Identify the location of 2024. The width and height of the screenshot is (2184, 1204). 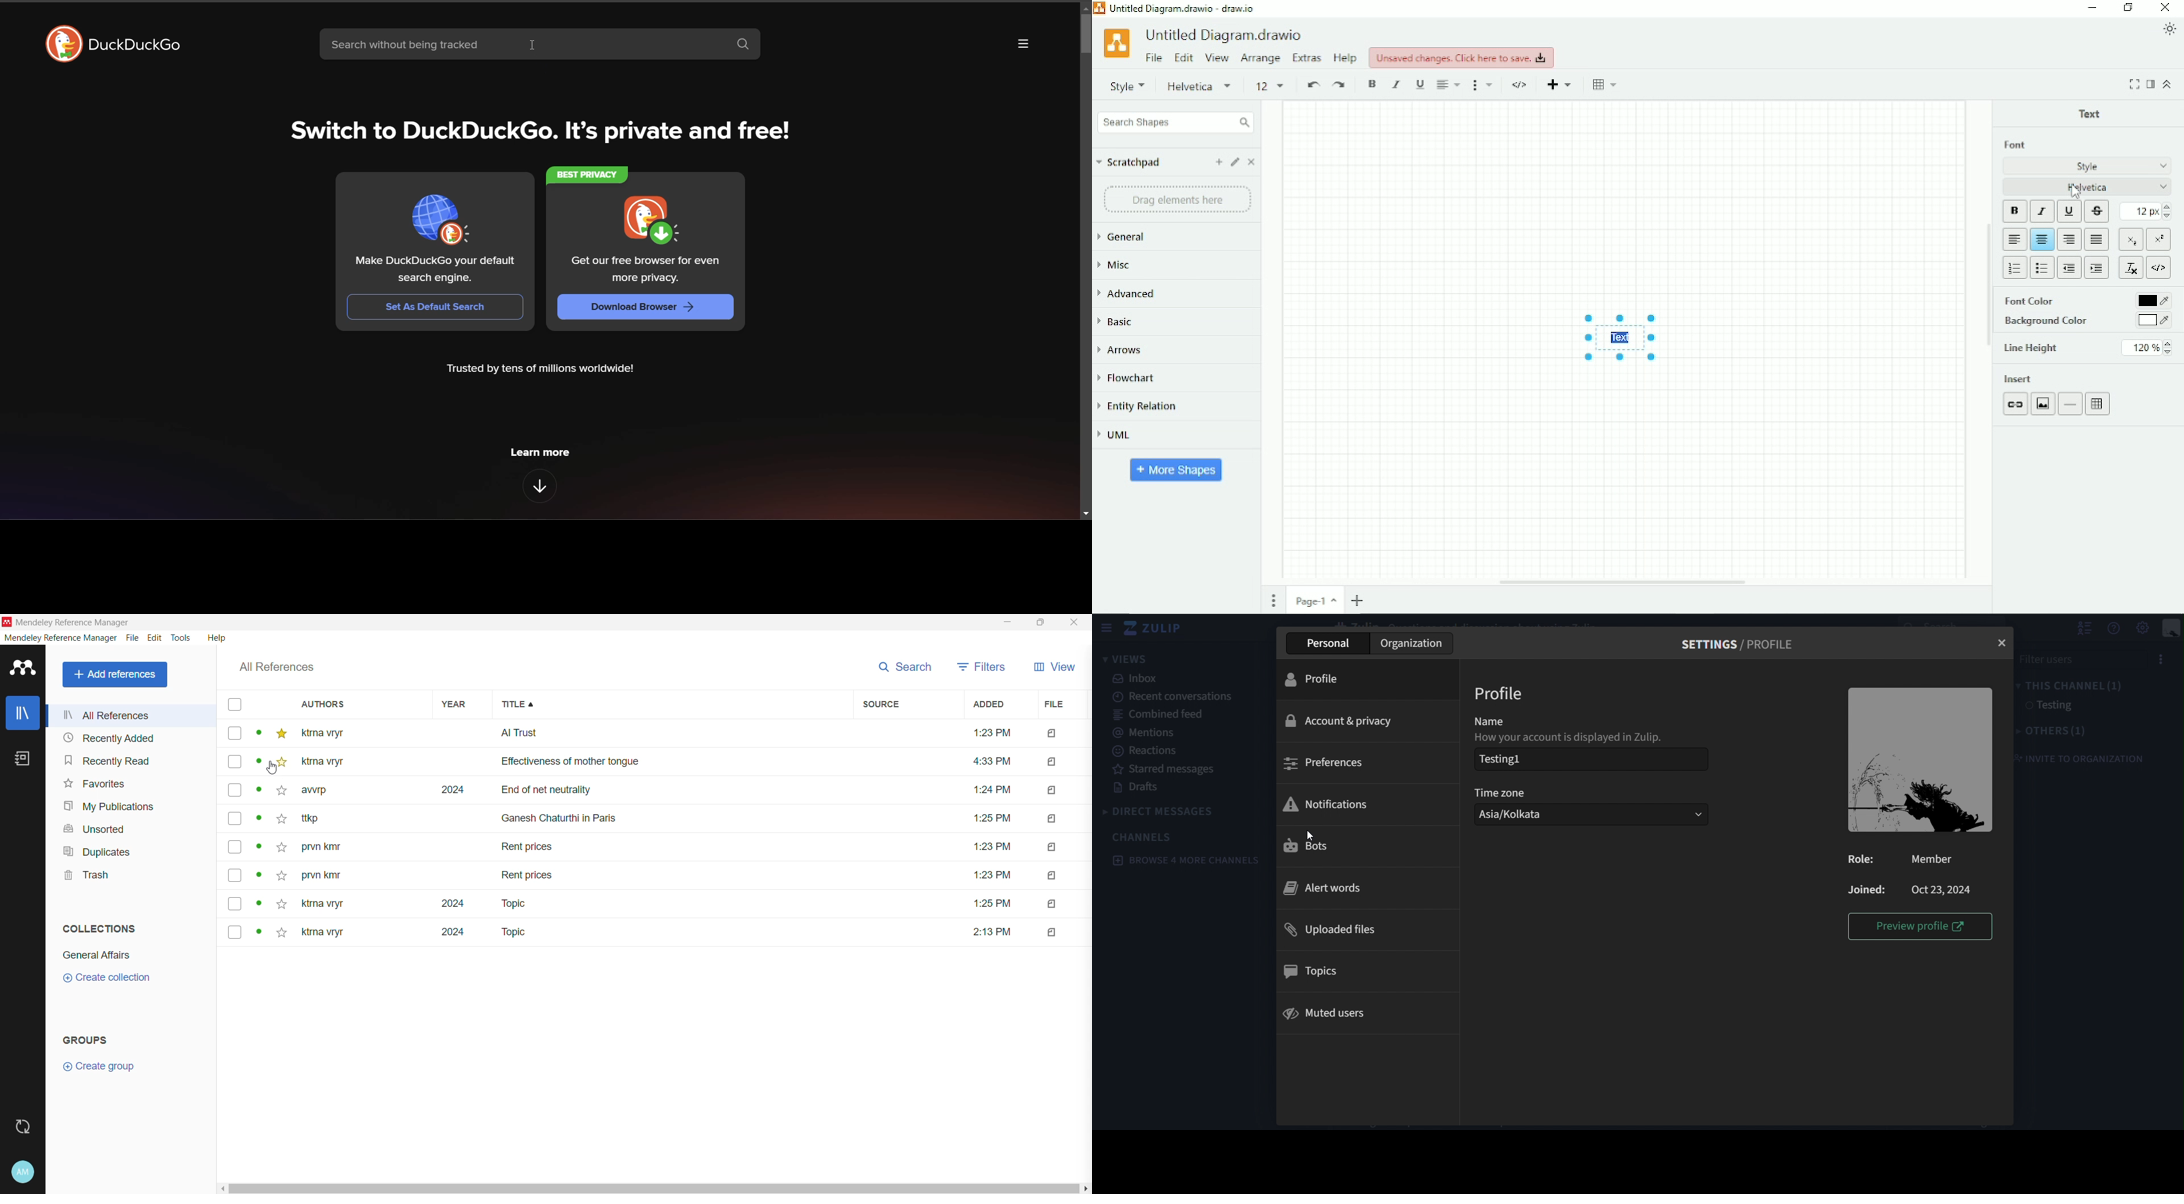
(450, 790).